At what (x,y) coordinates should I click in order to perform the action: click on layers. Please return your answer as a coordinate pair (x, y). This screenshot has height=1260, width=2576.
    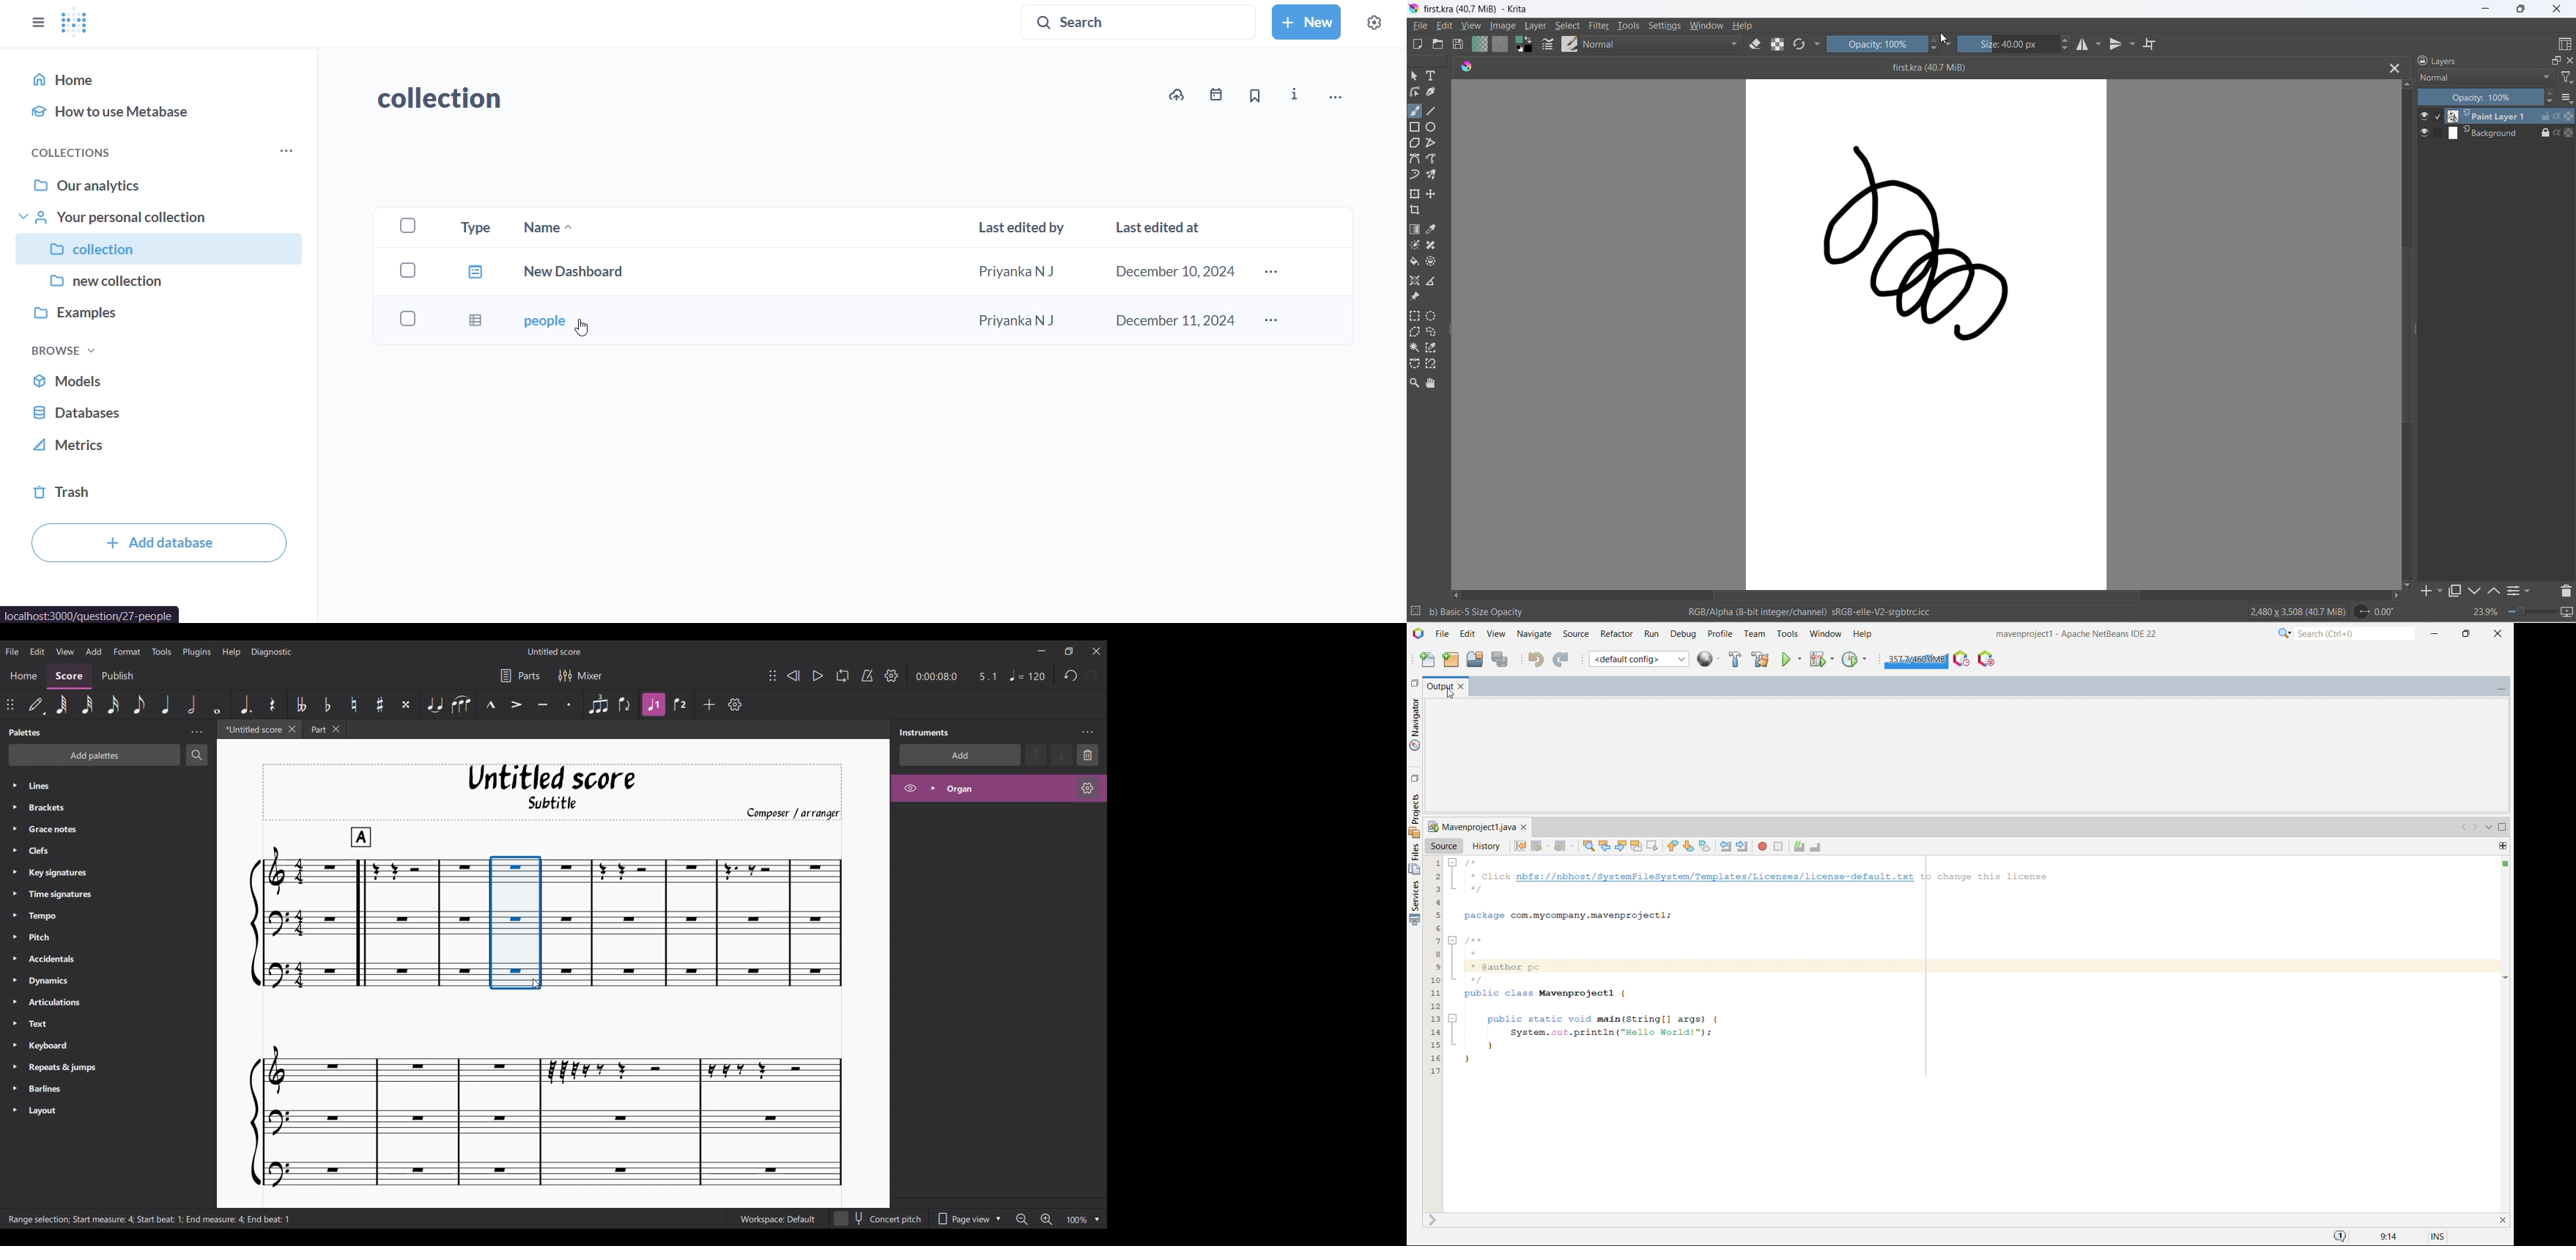
    Looking at the image, I should click on (2438, 60).